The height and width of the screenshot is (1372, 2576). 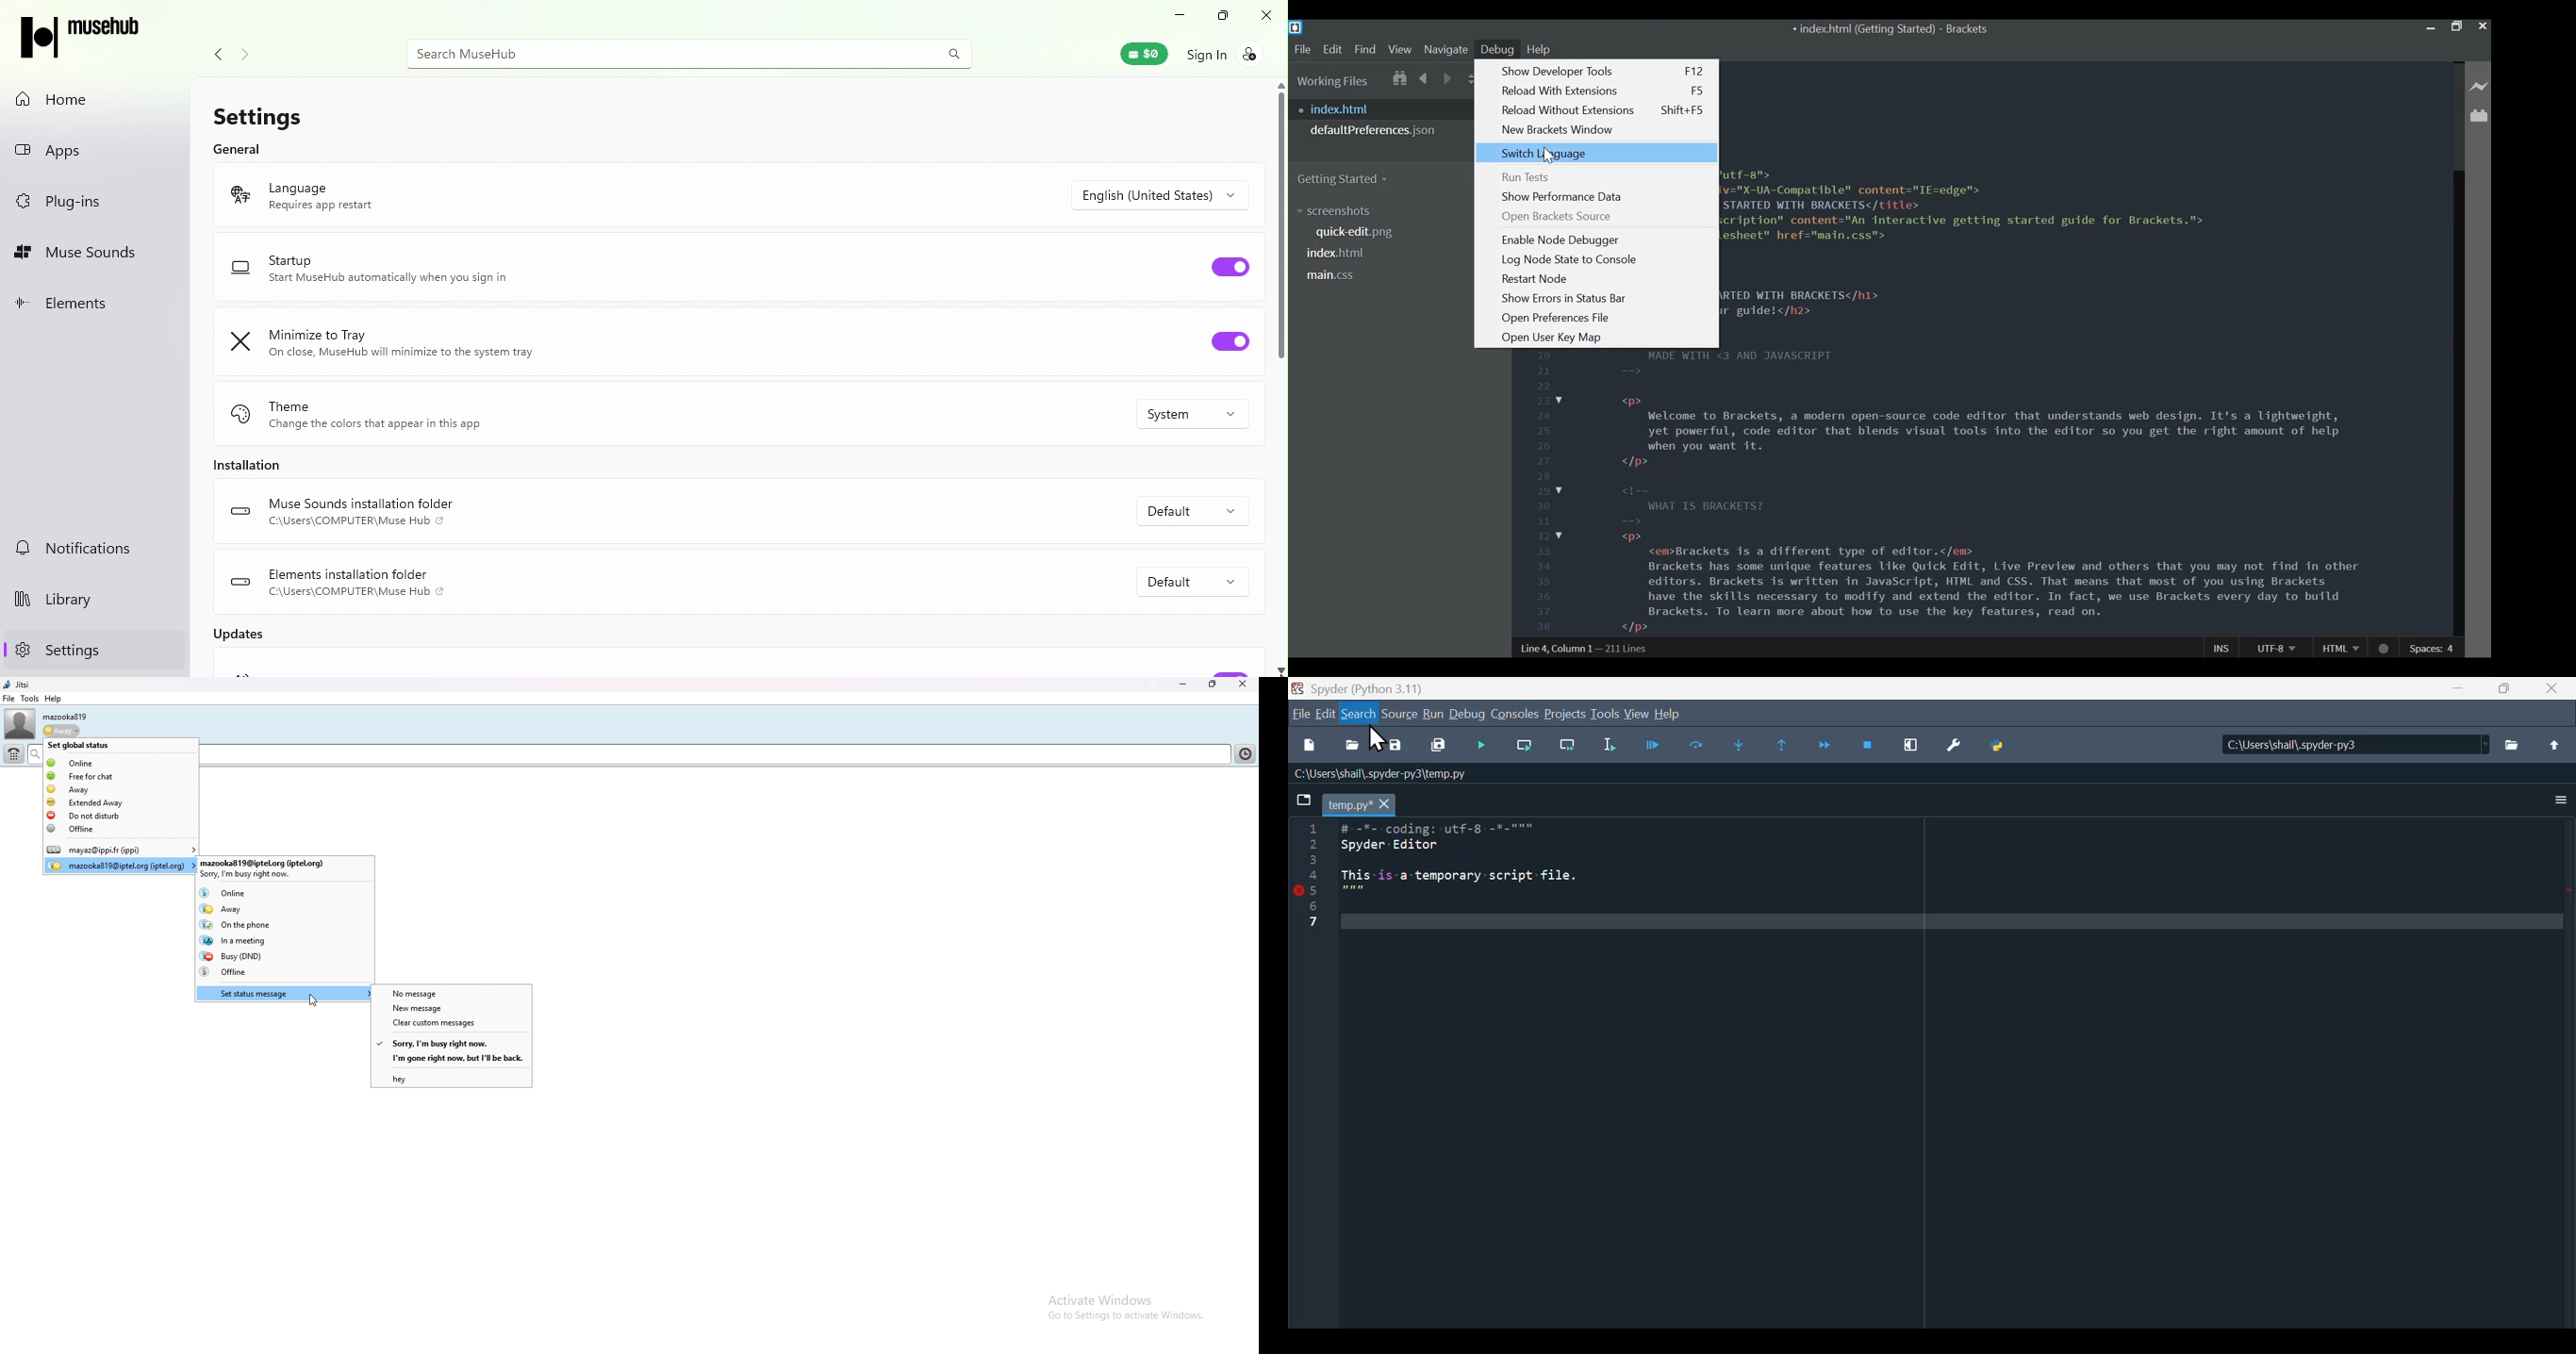 What do you see at coordinates (251, 465) in the screenshot?
I see `Installation` at bounding box center [251, 465].